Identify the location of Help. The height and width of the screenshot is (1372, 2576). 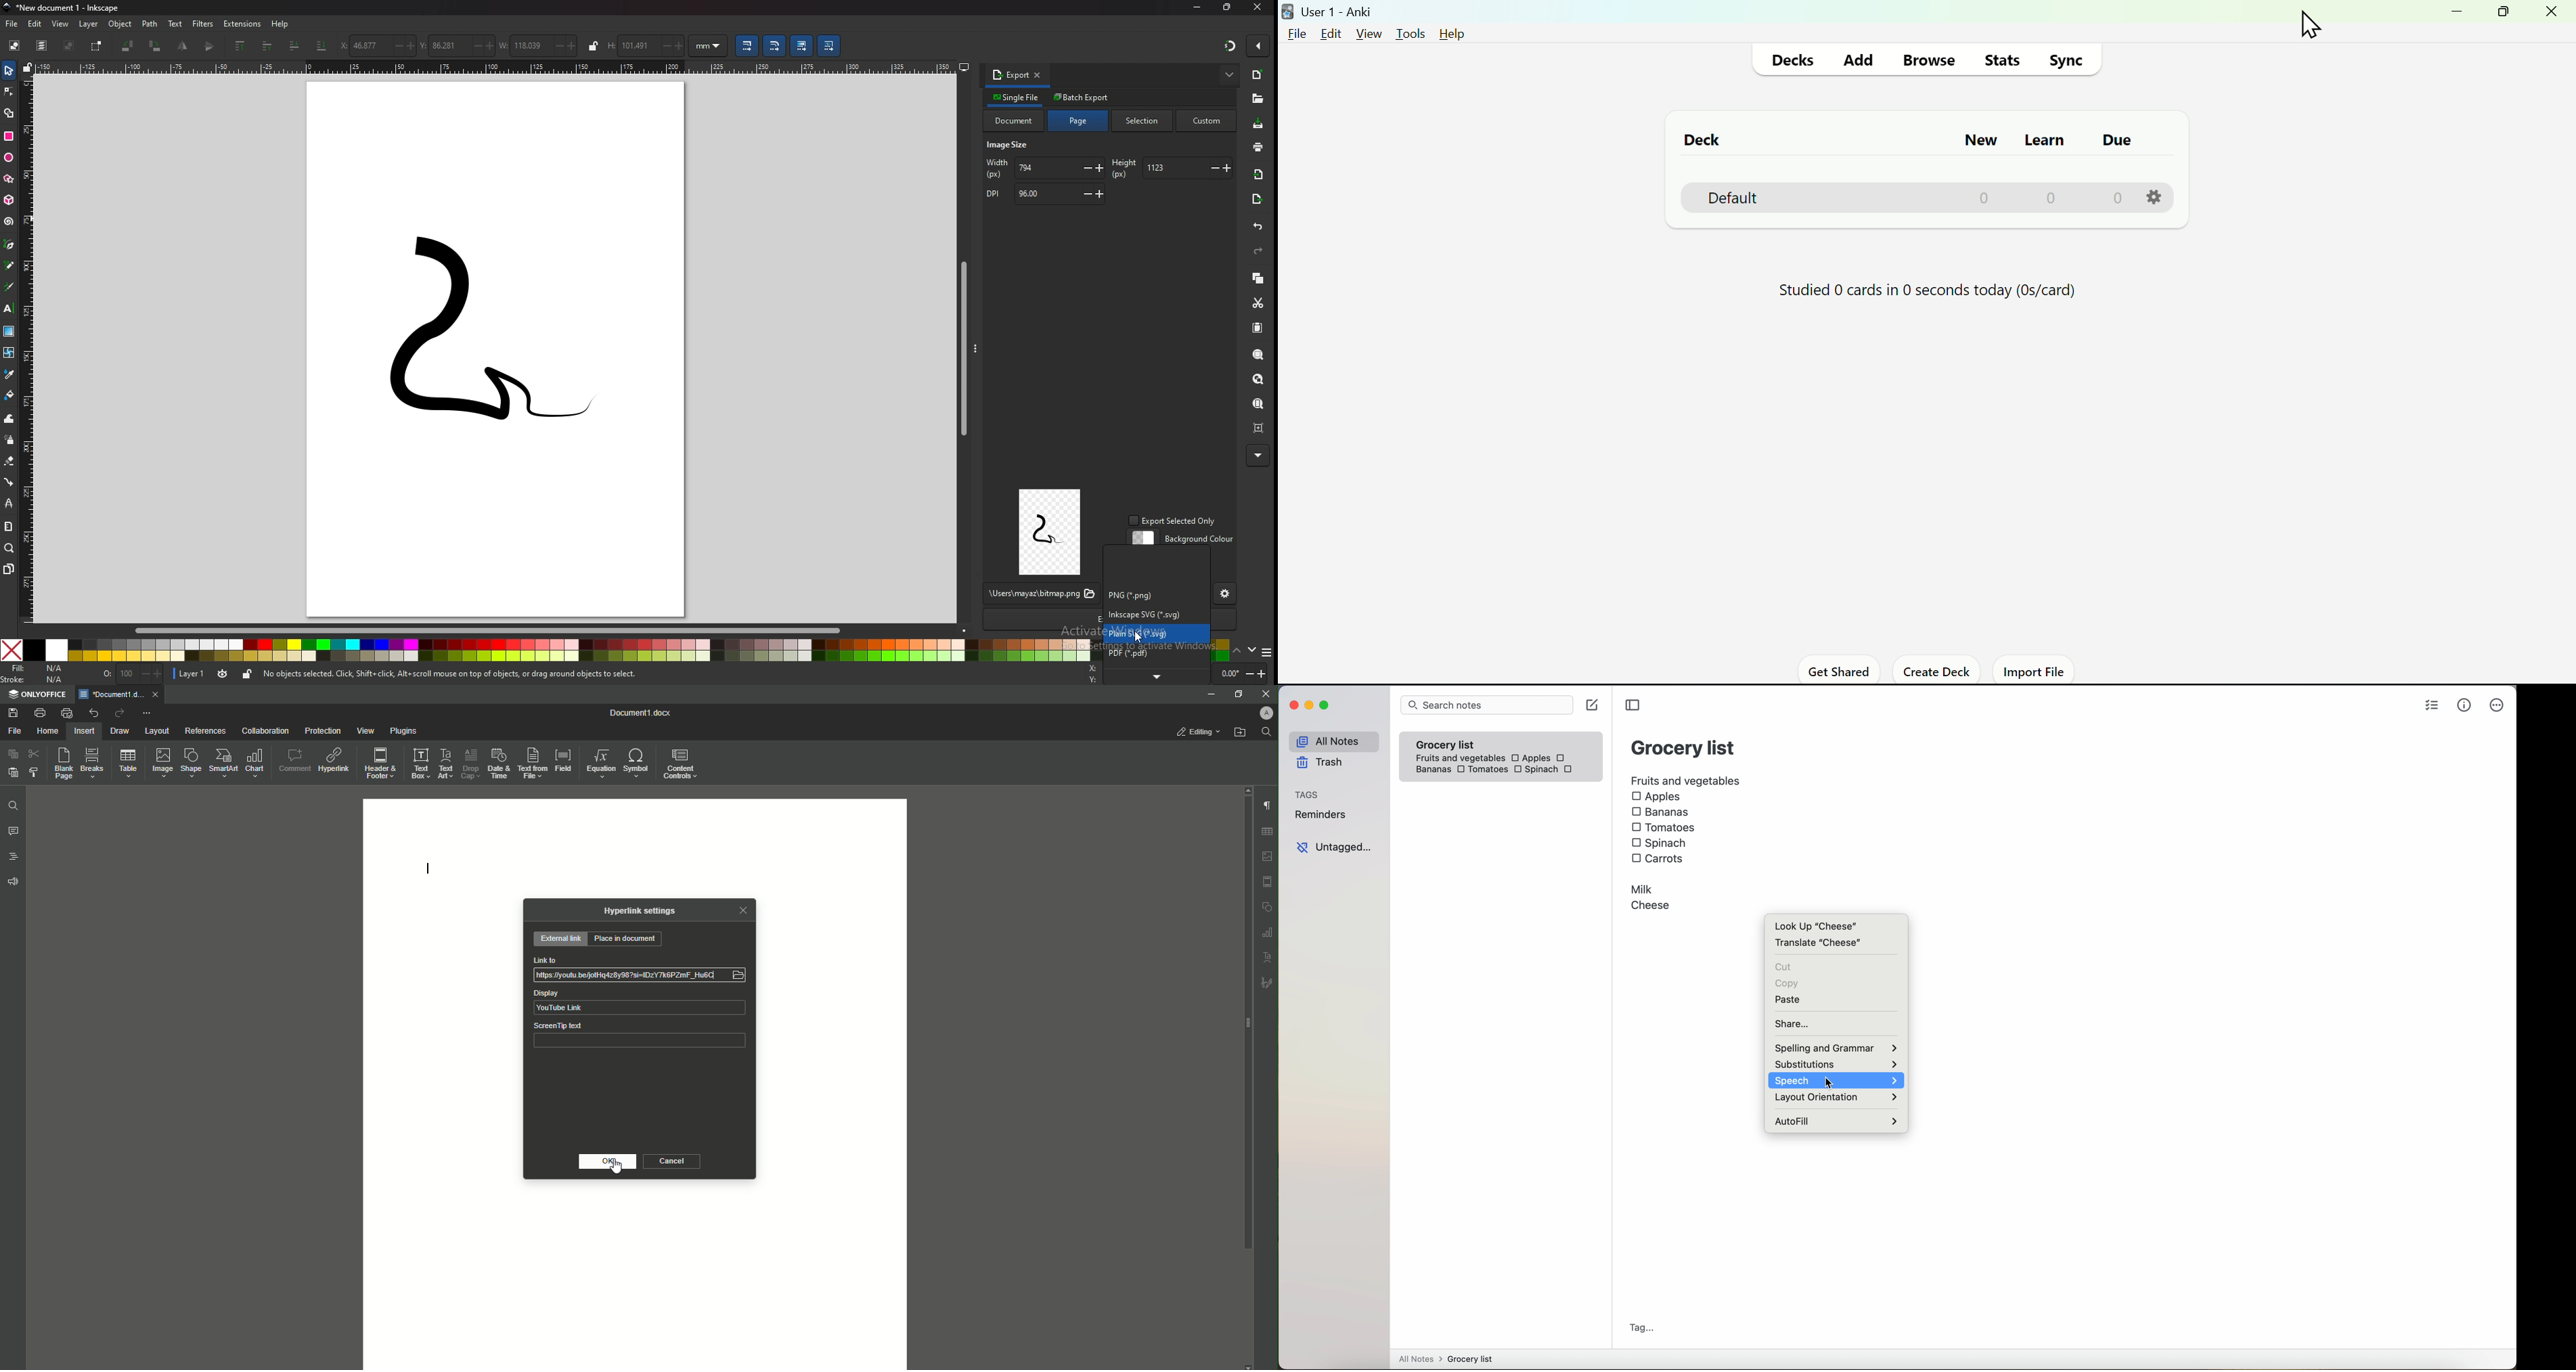
(1456, 34).